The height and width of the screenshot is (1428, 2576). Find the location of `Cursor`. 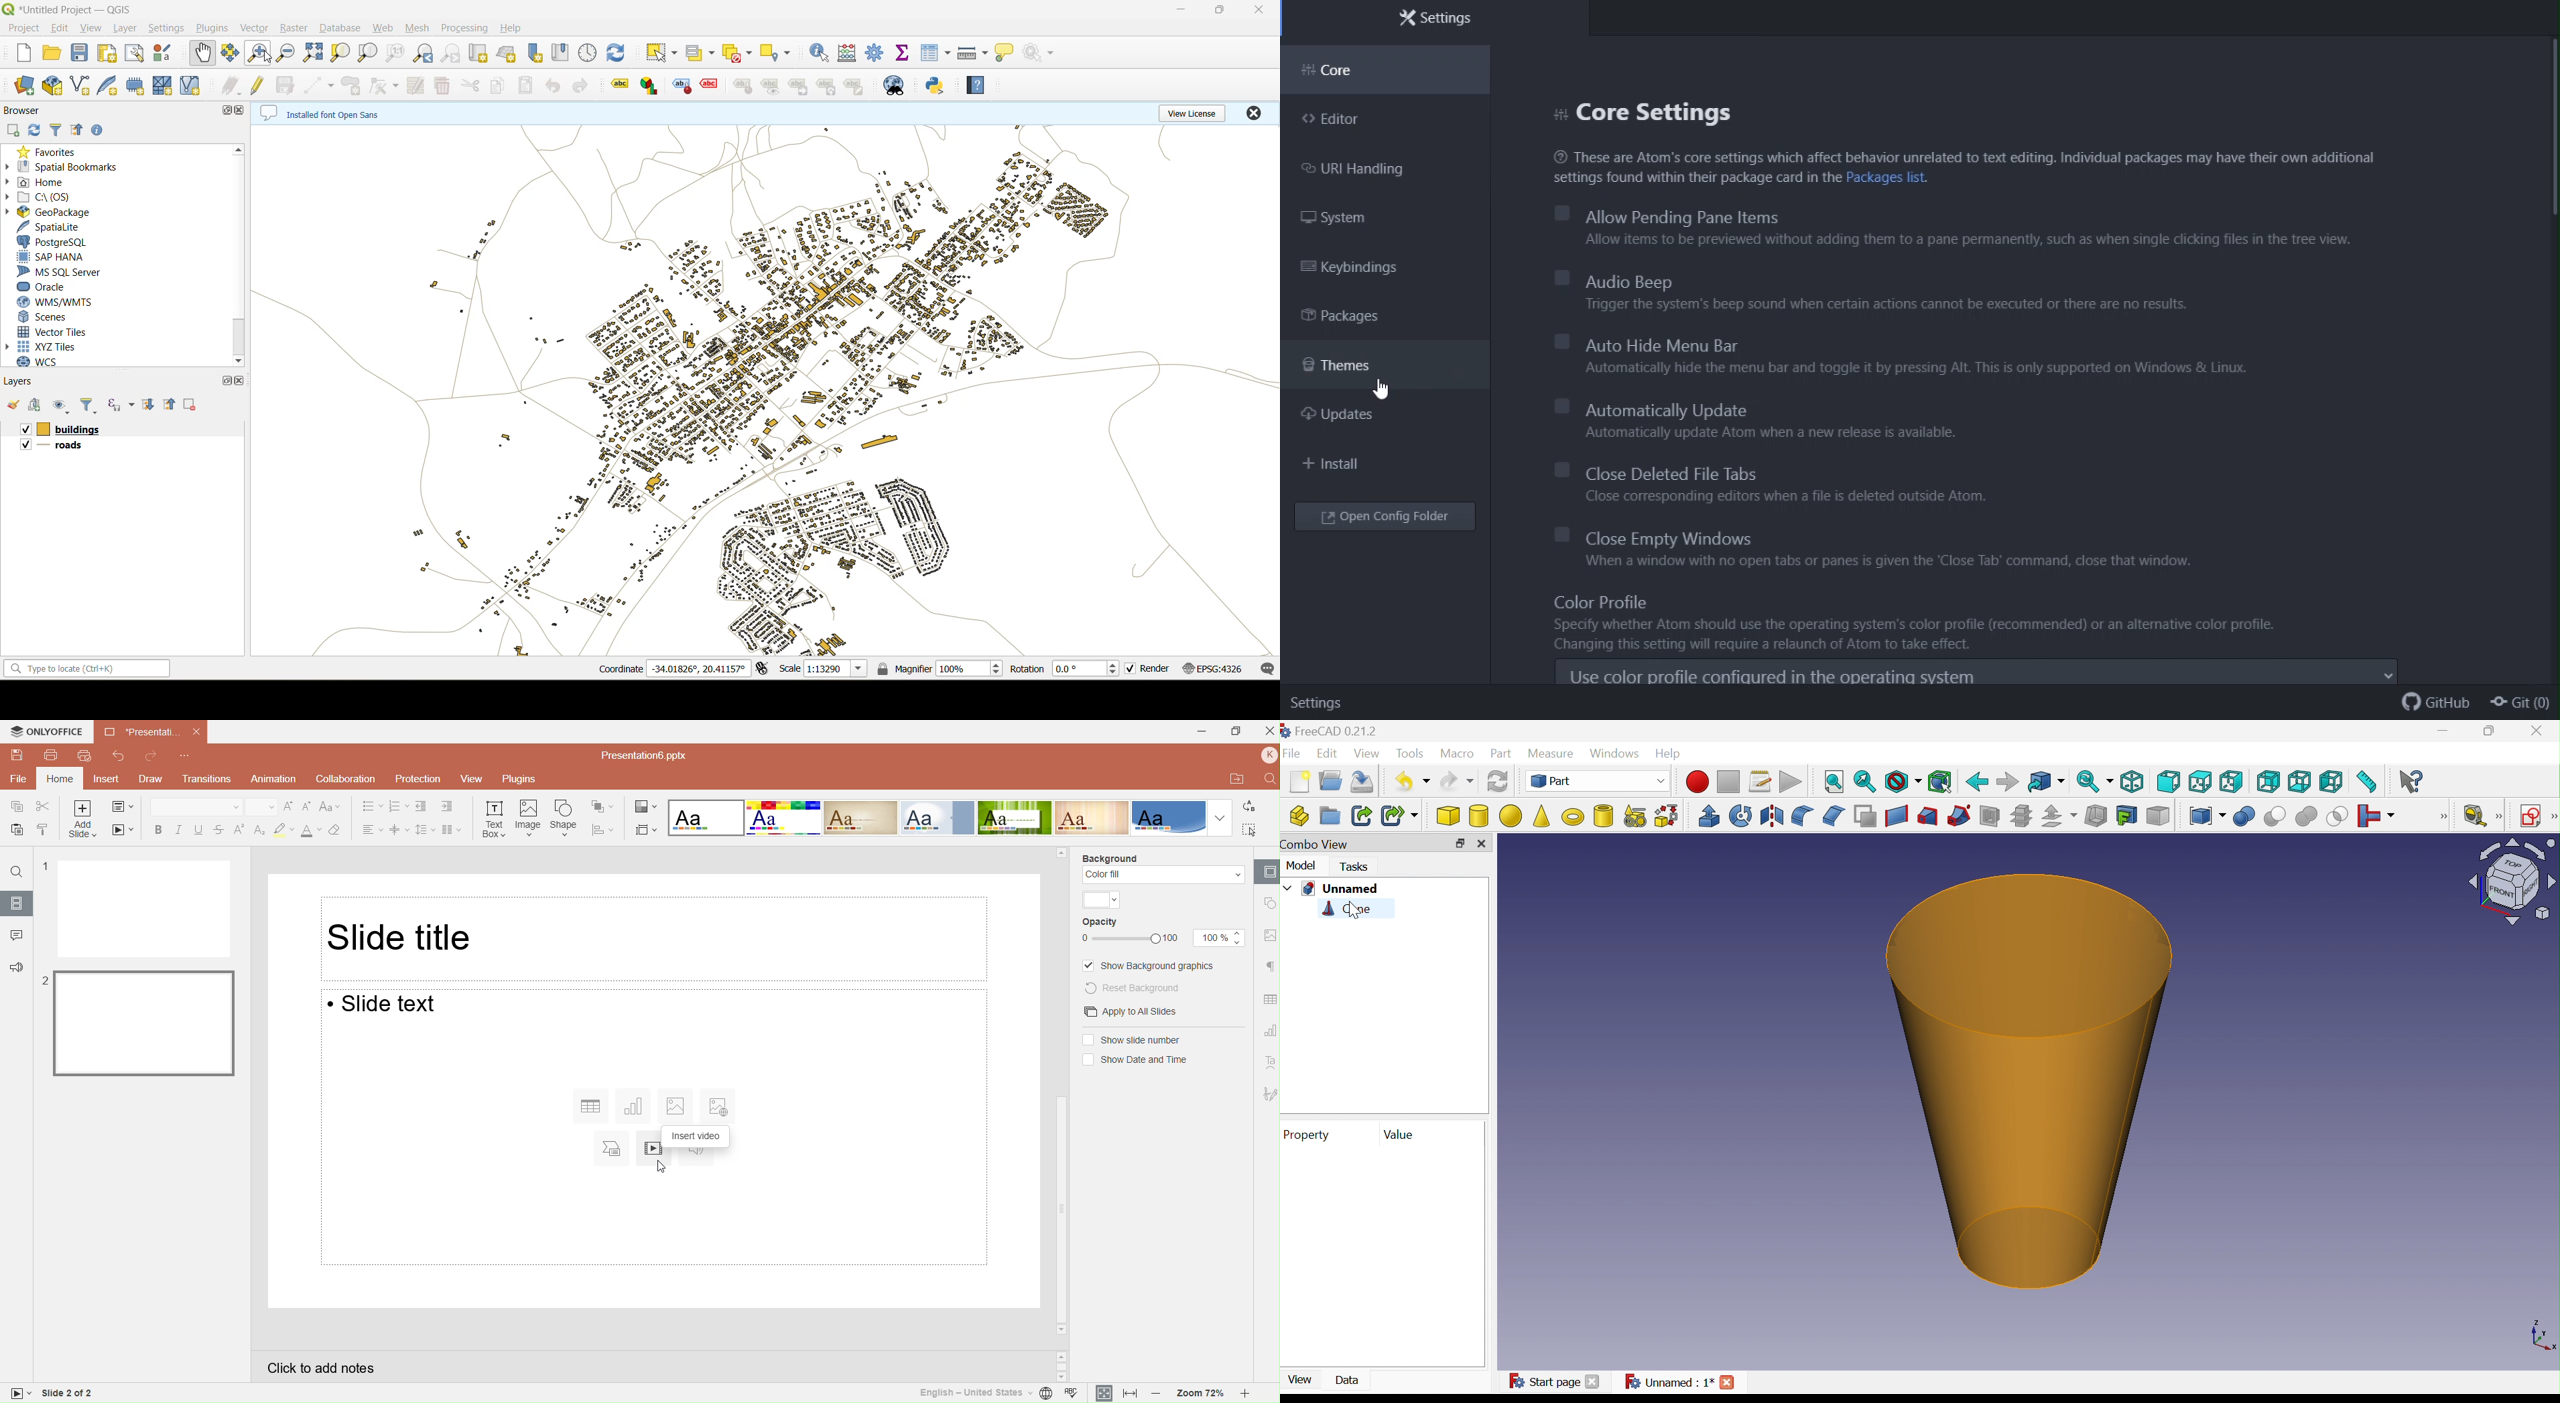

Cursor is located at coordinates (662, 1167).